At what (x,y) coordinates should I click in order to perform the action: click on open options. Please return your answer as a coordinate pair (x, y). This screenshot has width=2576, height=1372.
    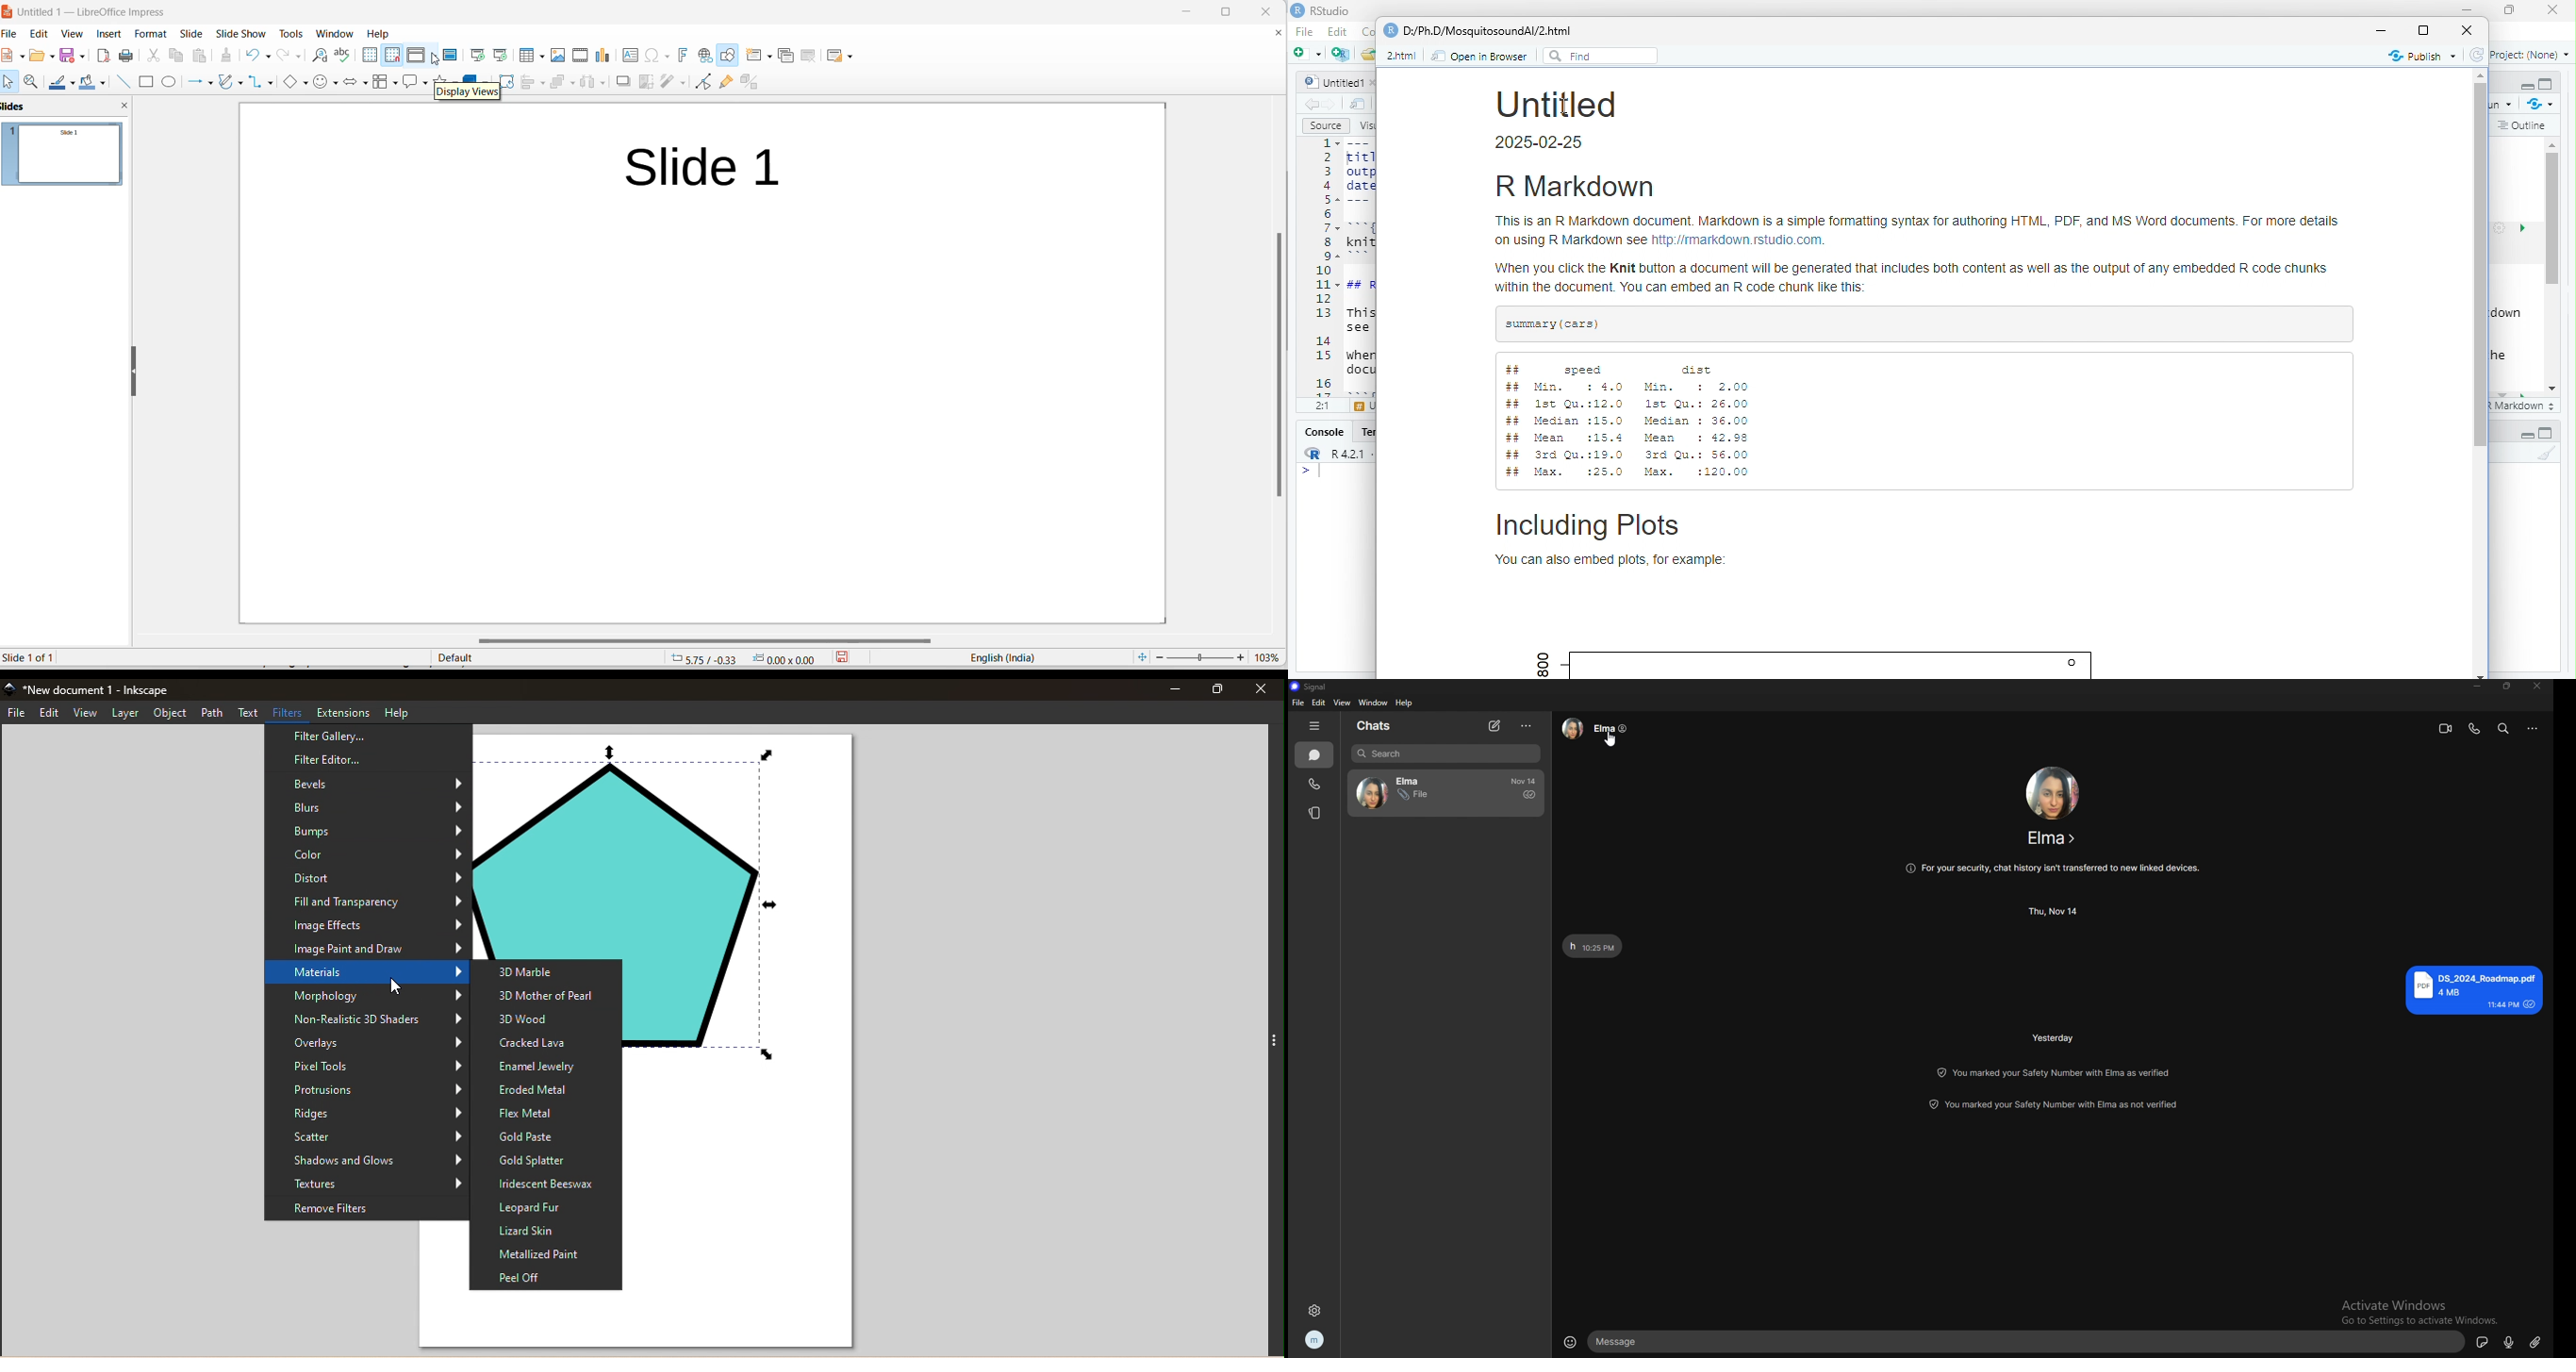
    Looking at the image, I should click on (50, 55).